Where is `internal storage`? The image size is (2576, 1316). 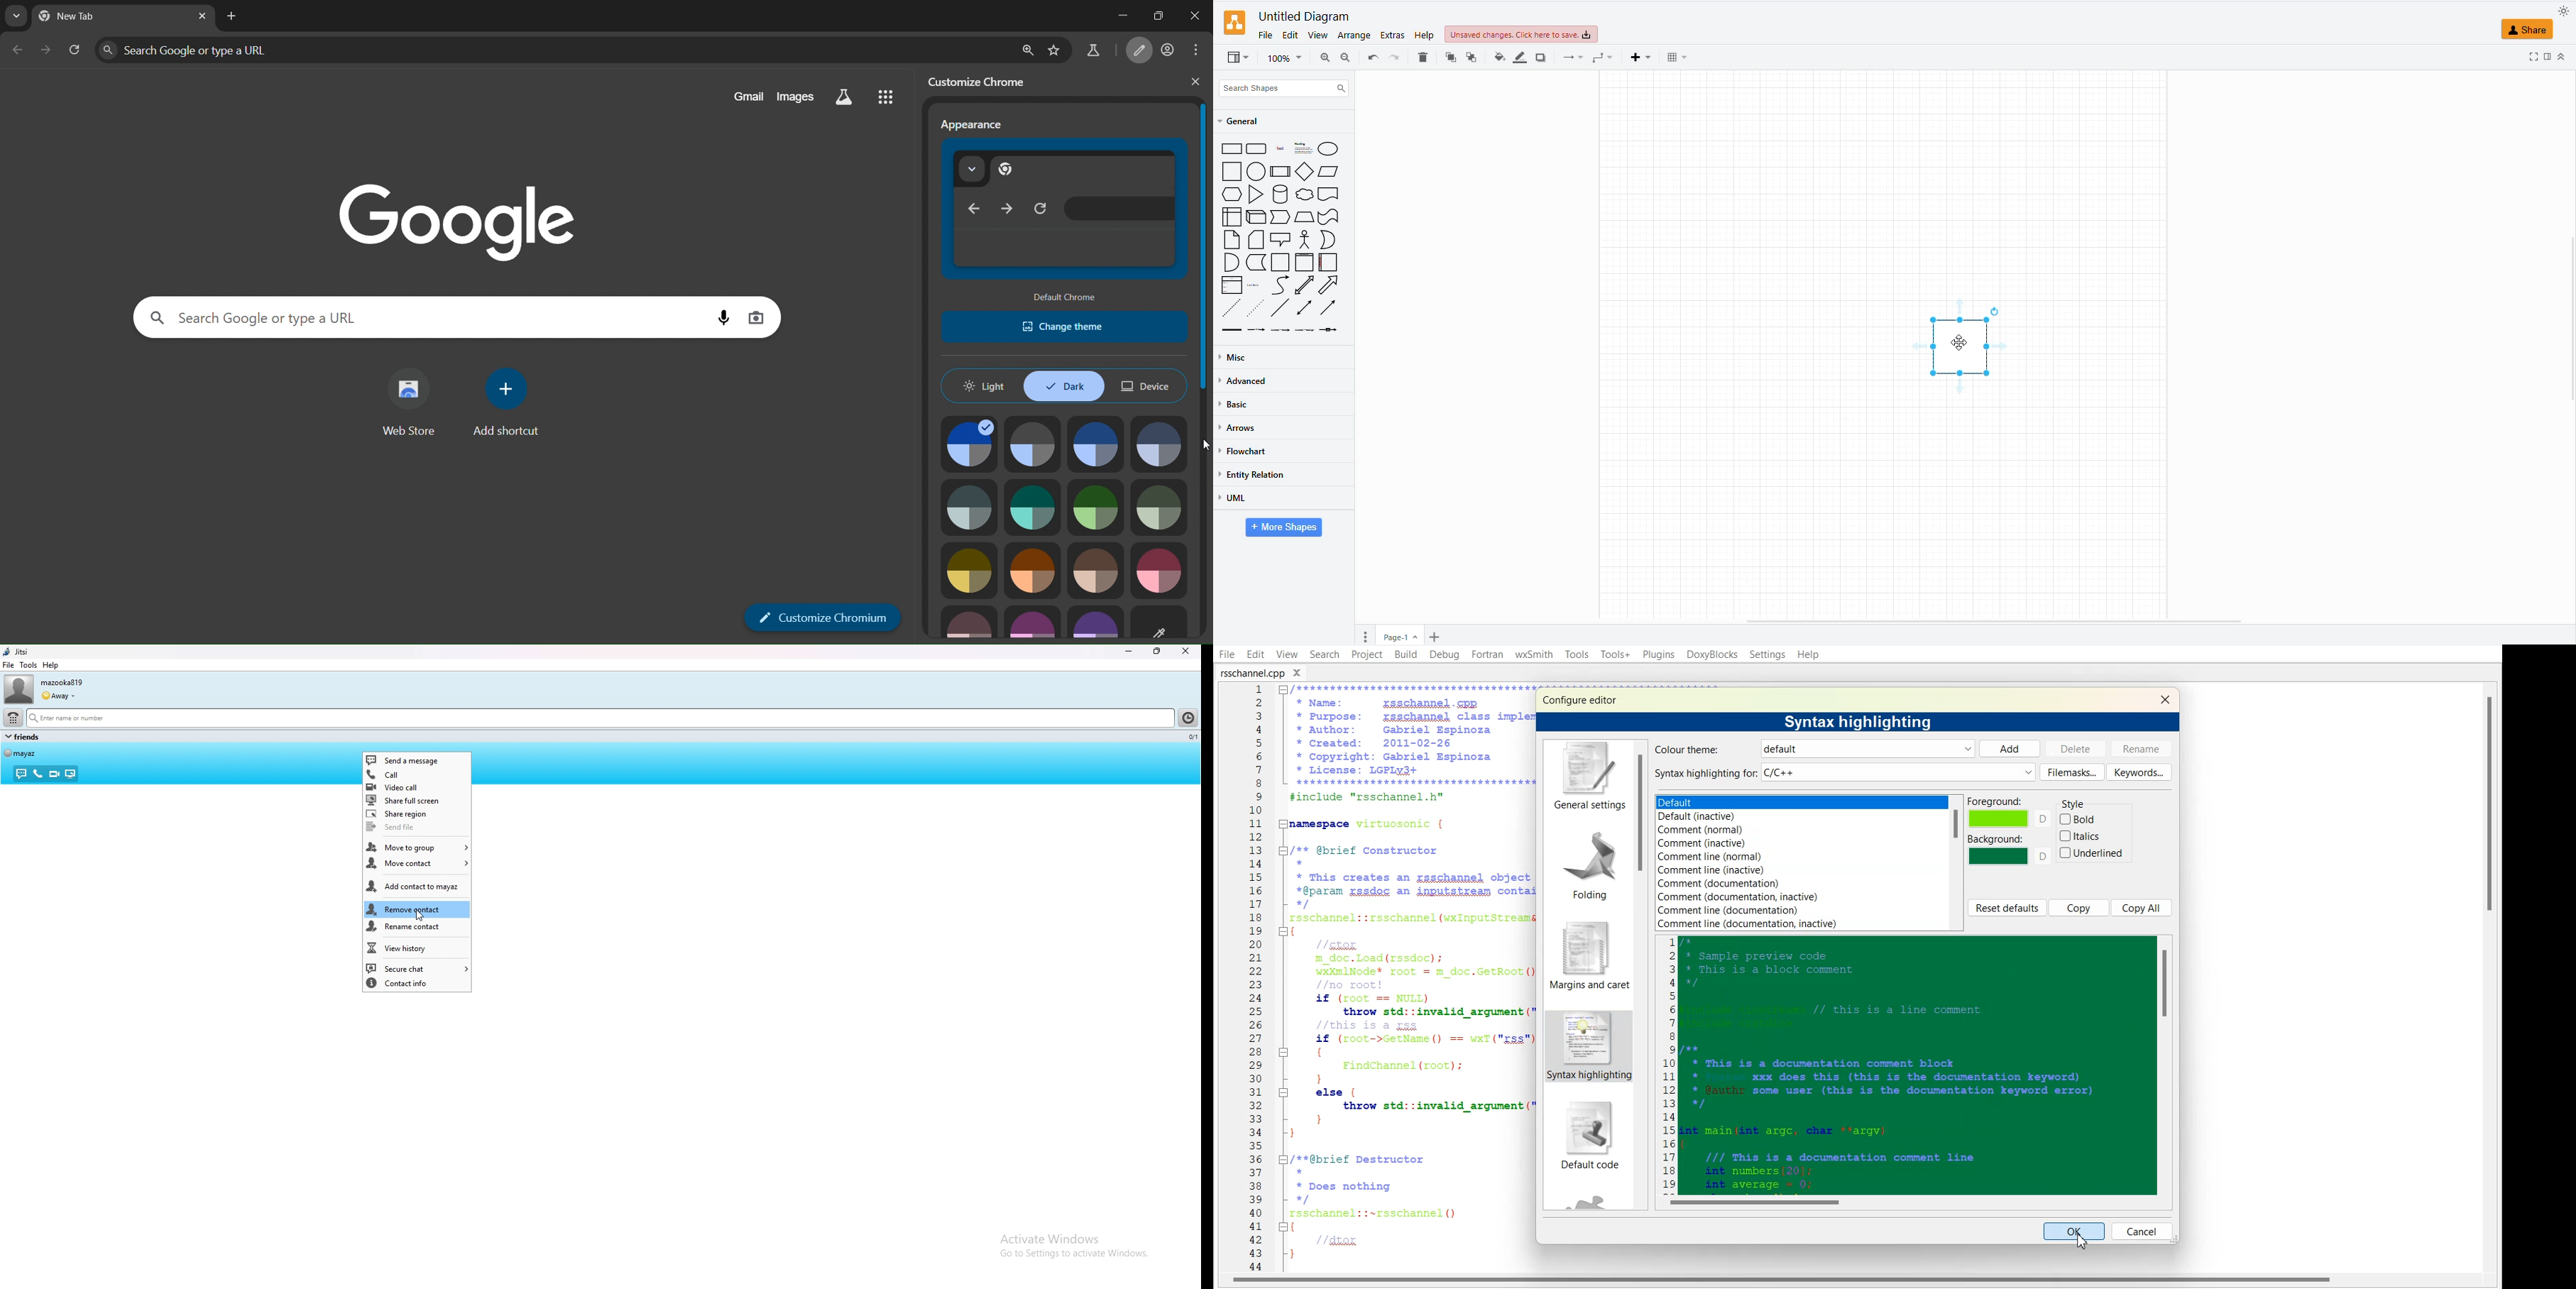 internal storage is located at coordinates (1232, 216).